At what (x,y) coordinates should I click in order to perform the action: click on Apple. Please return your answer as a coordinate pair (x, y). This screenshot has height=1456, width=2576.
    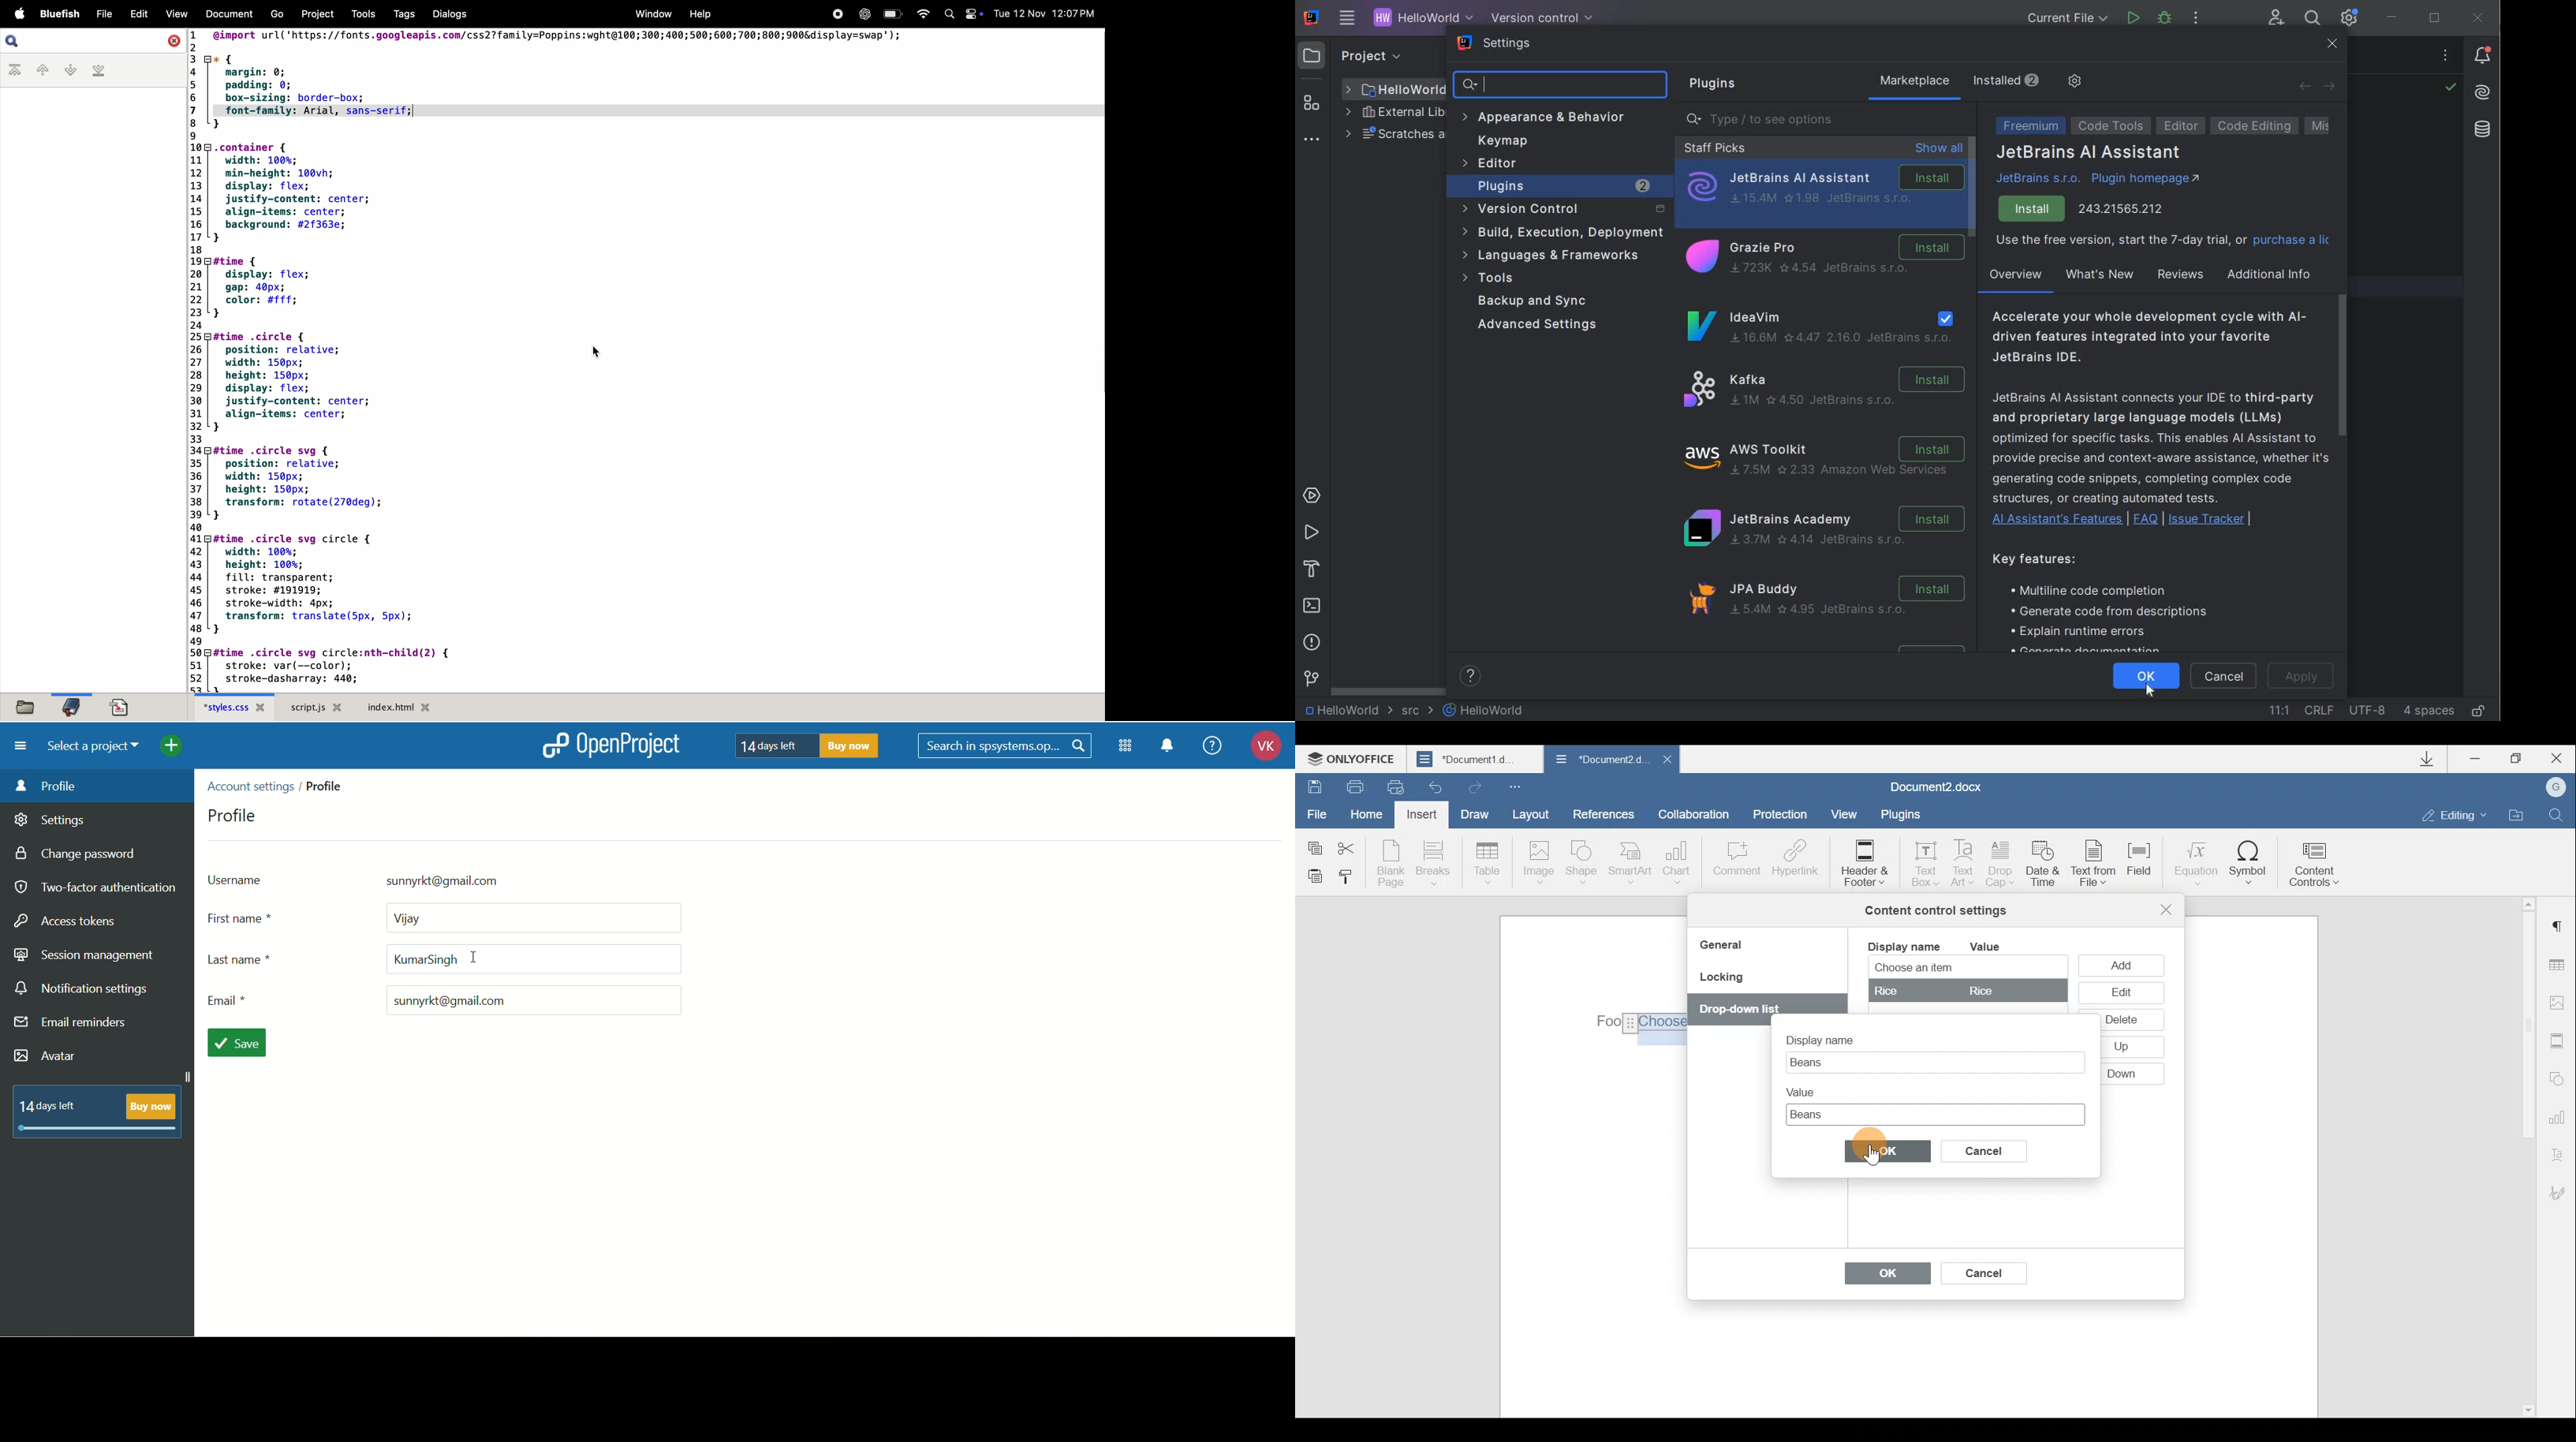
    Looking at the image, I should click on (20, 14).